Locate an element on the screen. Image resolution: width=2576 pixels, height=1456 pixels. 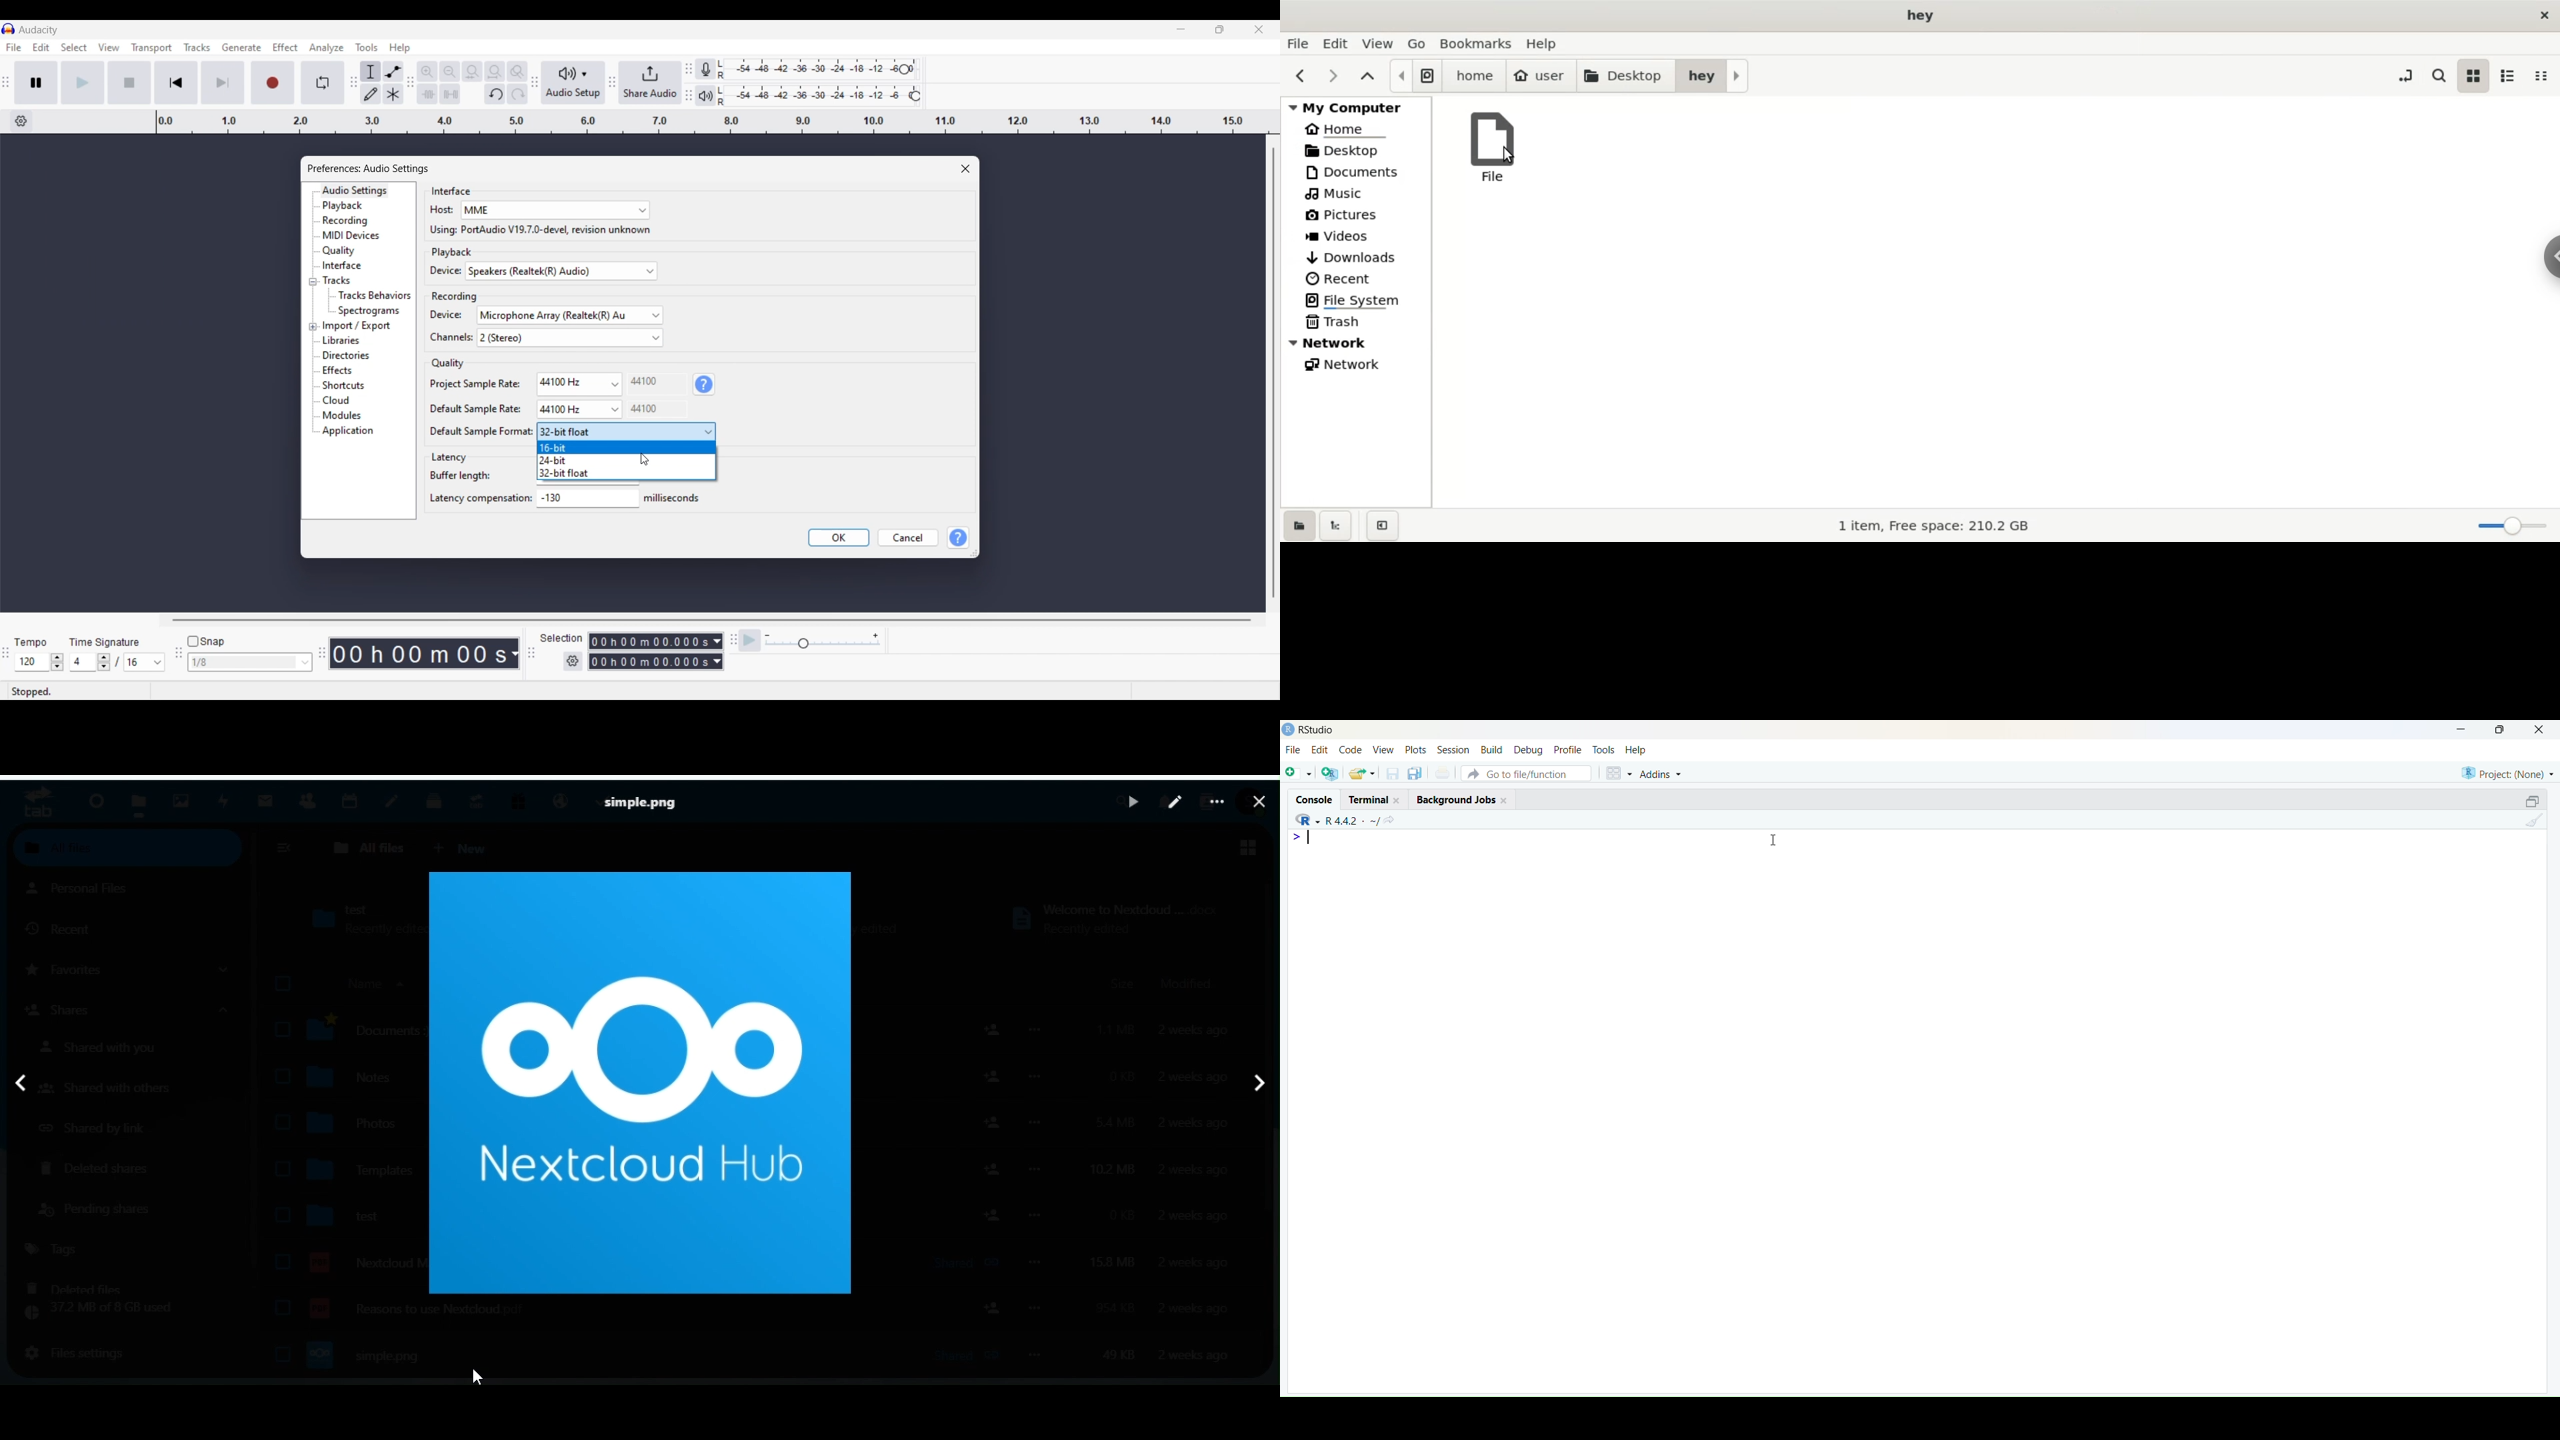
Zoom toggle is located at coordinates (517, 71).